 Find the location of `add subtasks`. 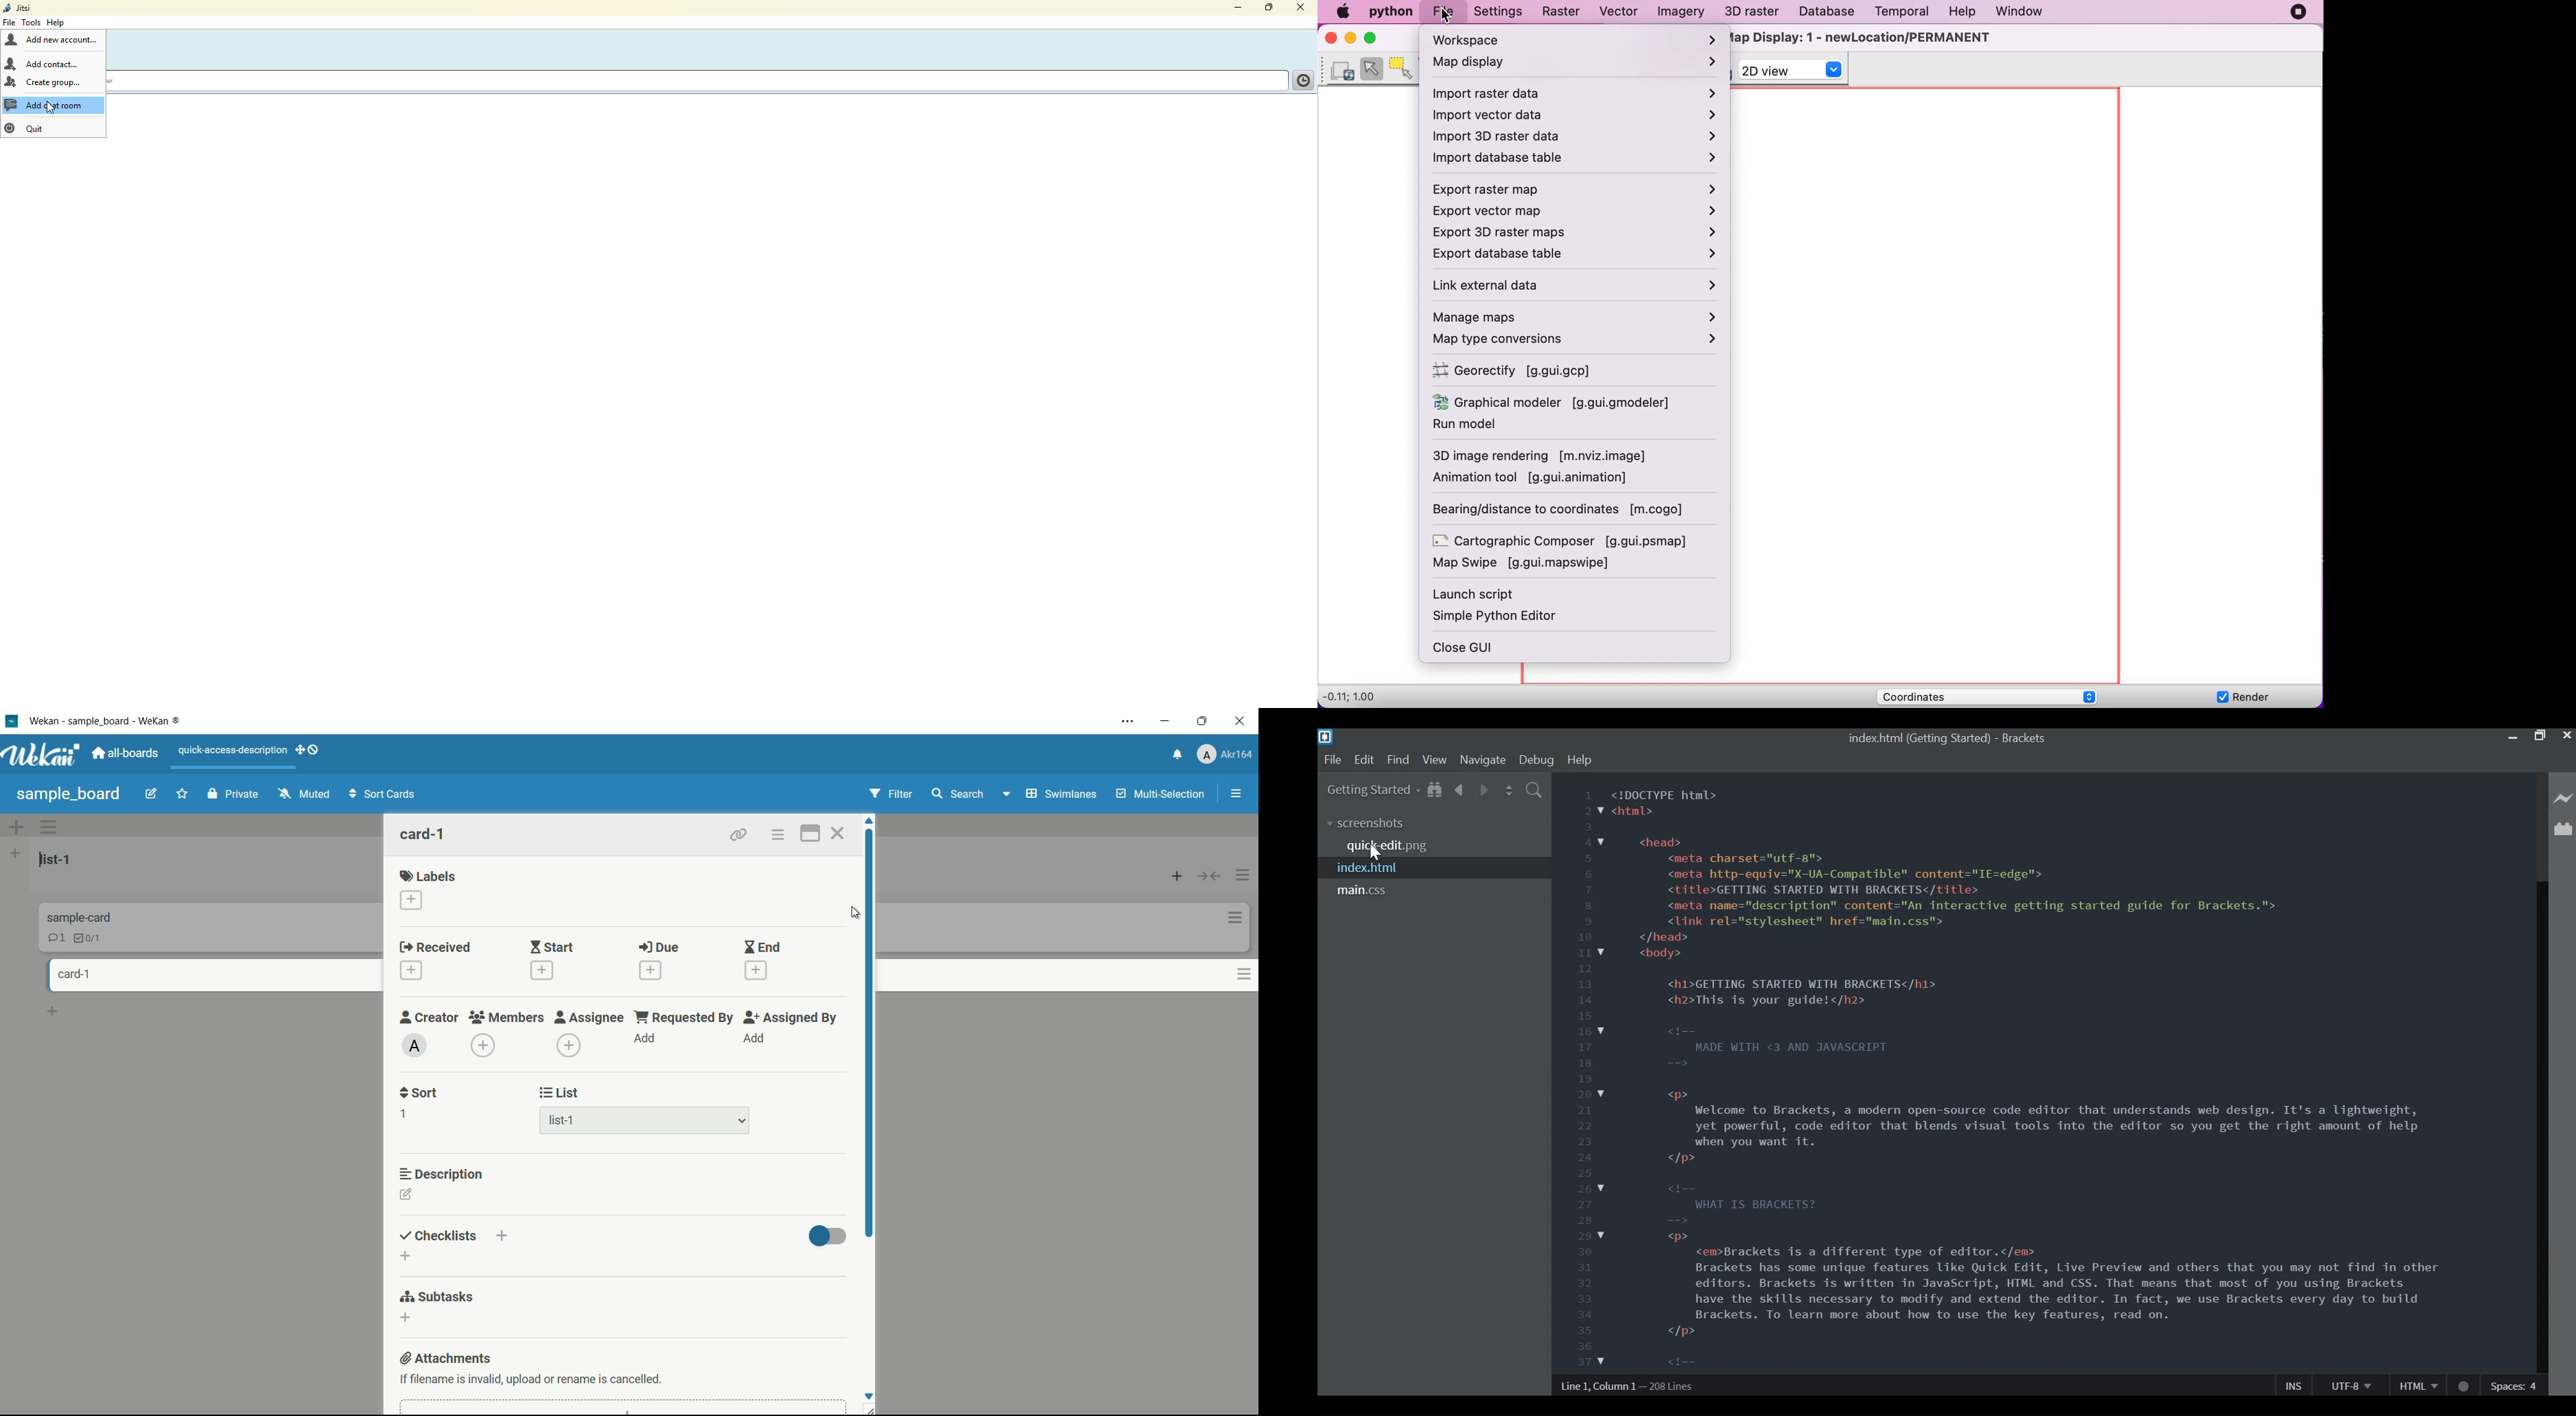

add subtasks is located at coordinates (407, 1322).